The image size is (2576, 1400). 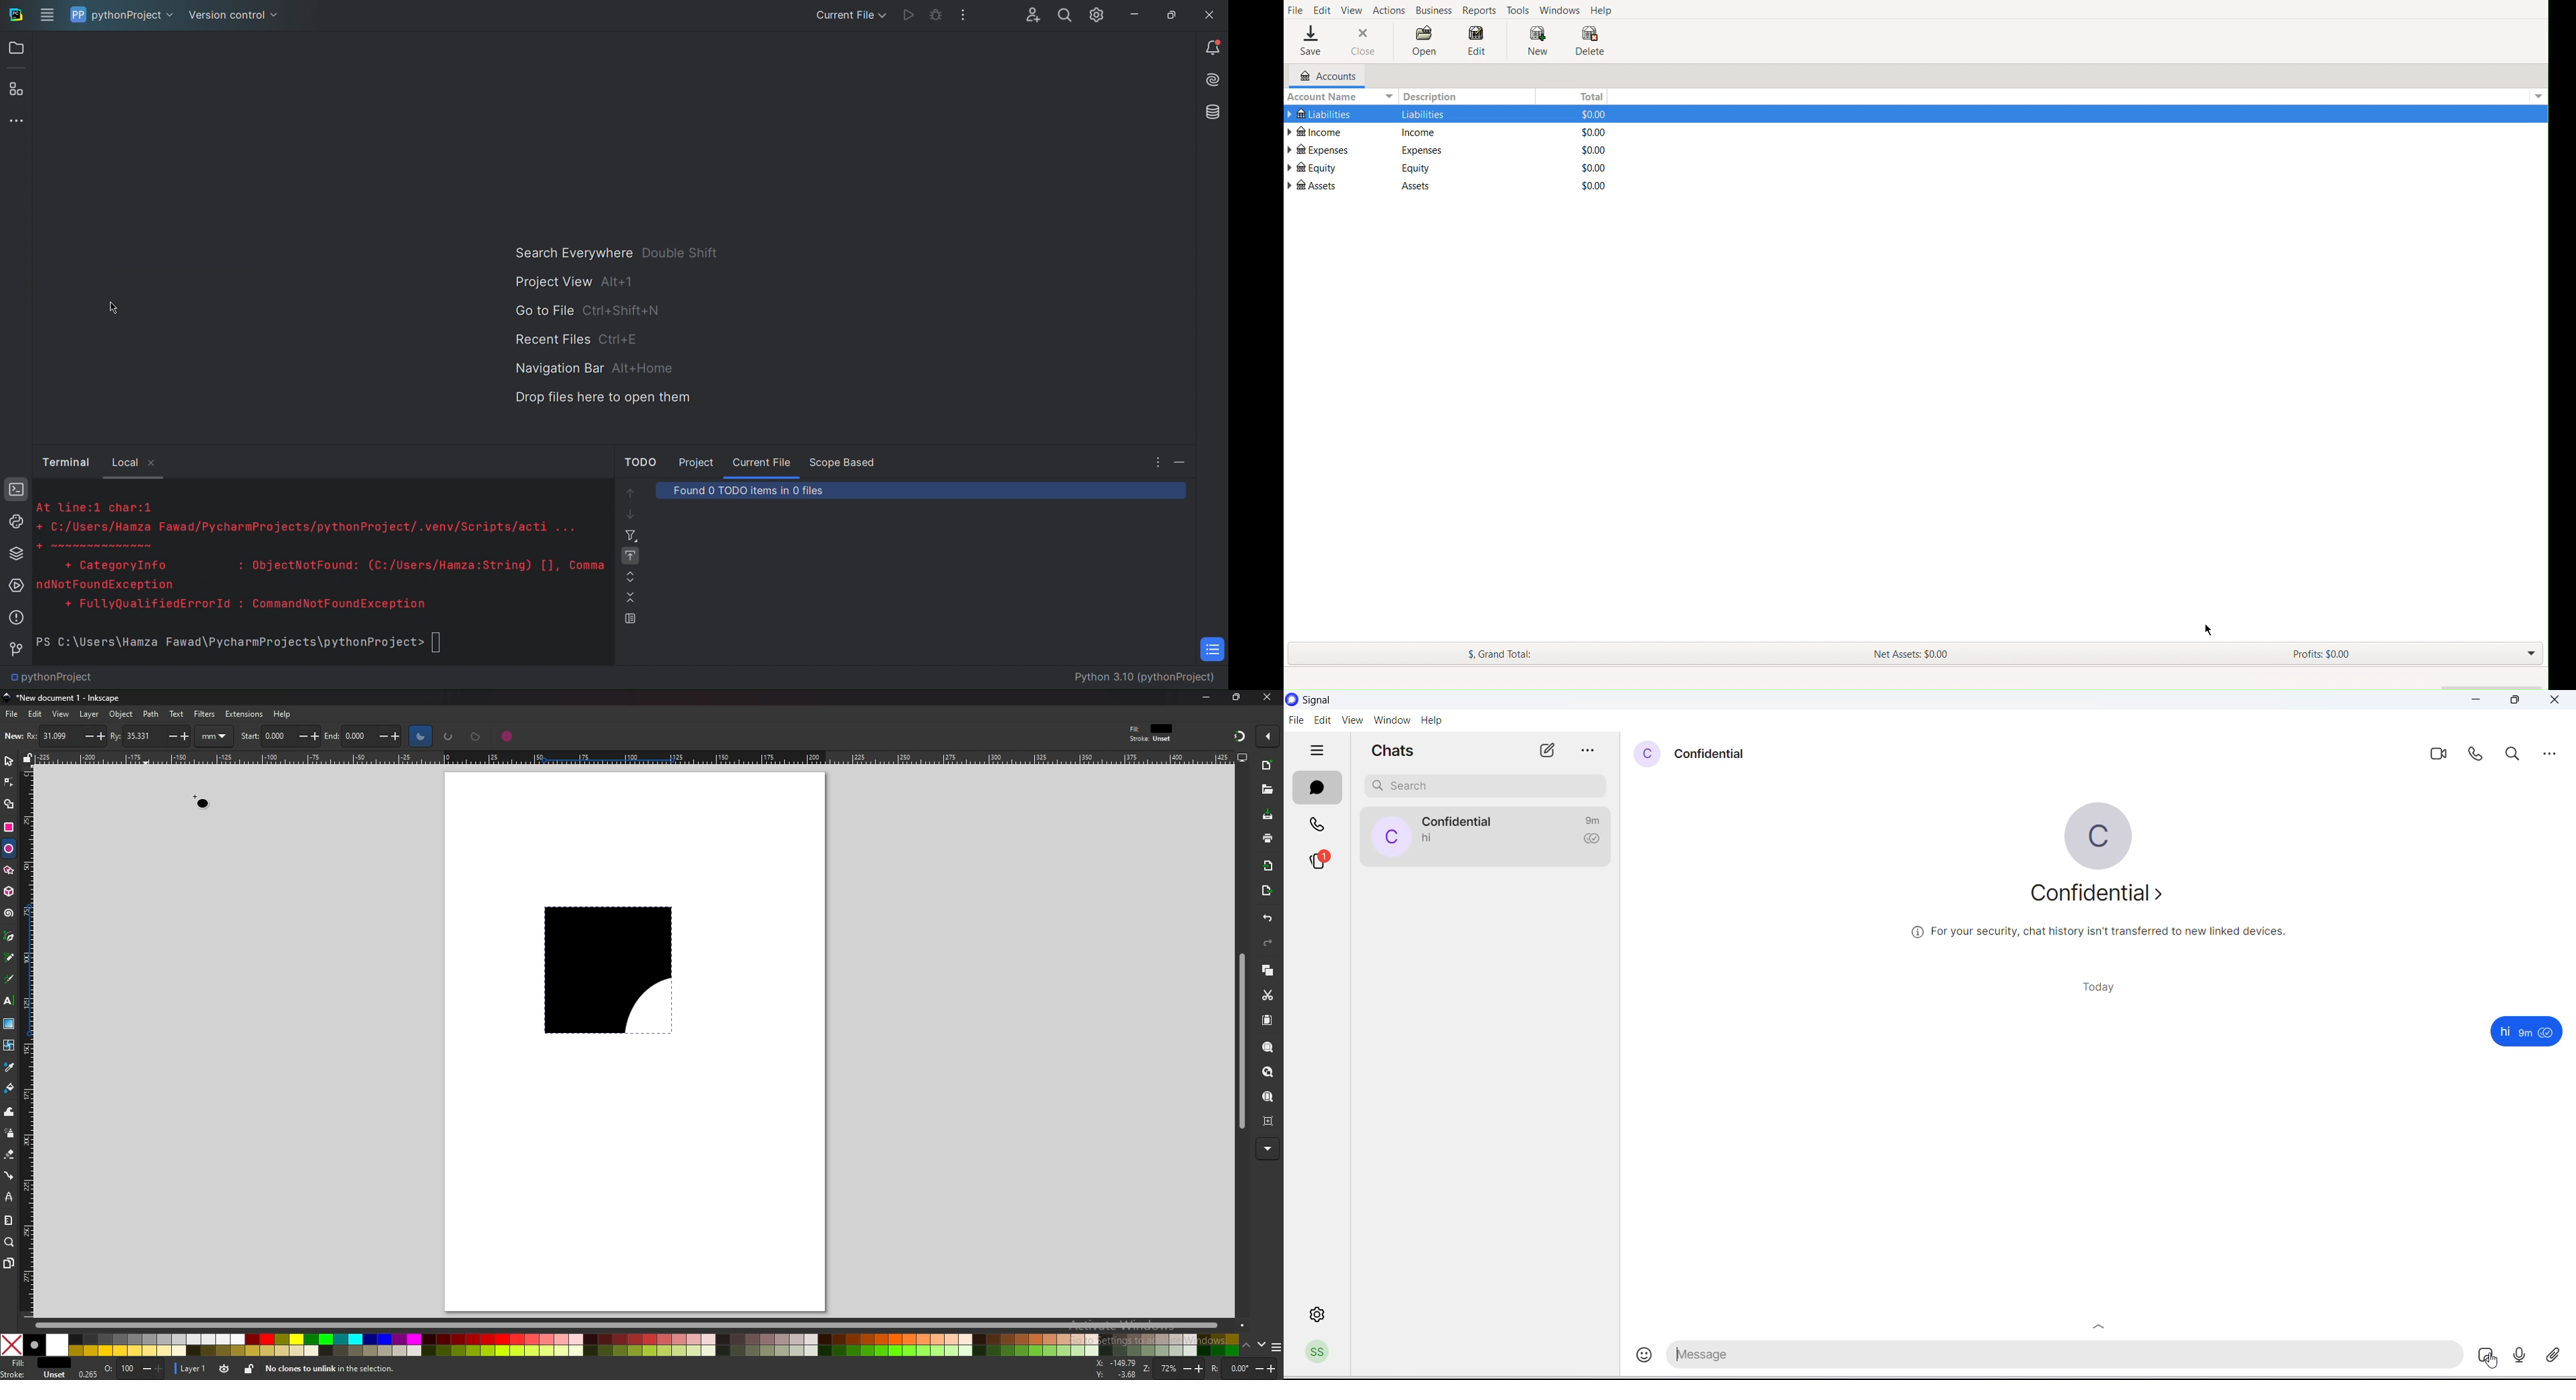 I want to click on $0.00, so click(x=1588, y=150).